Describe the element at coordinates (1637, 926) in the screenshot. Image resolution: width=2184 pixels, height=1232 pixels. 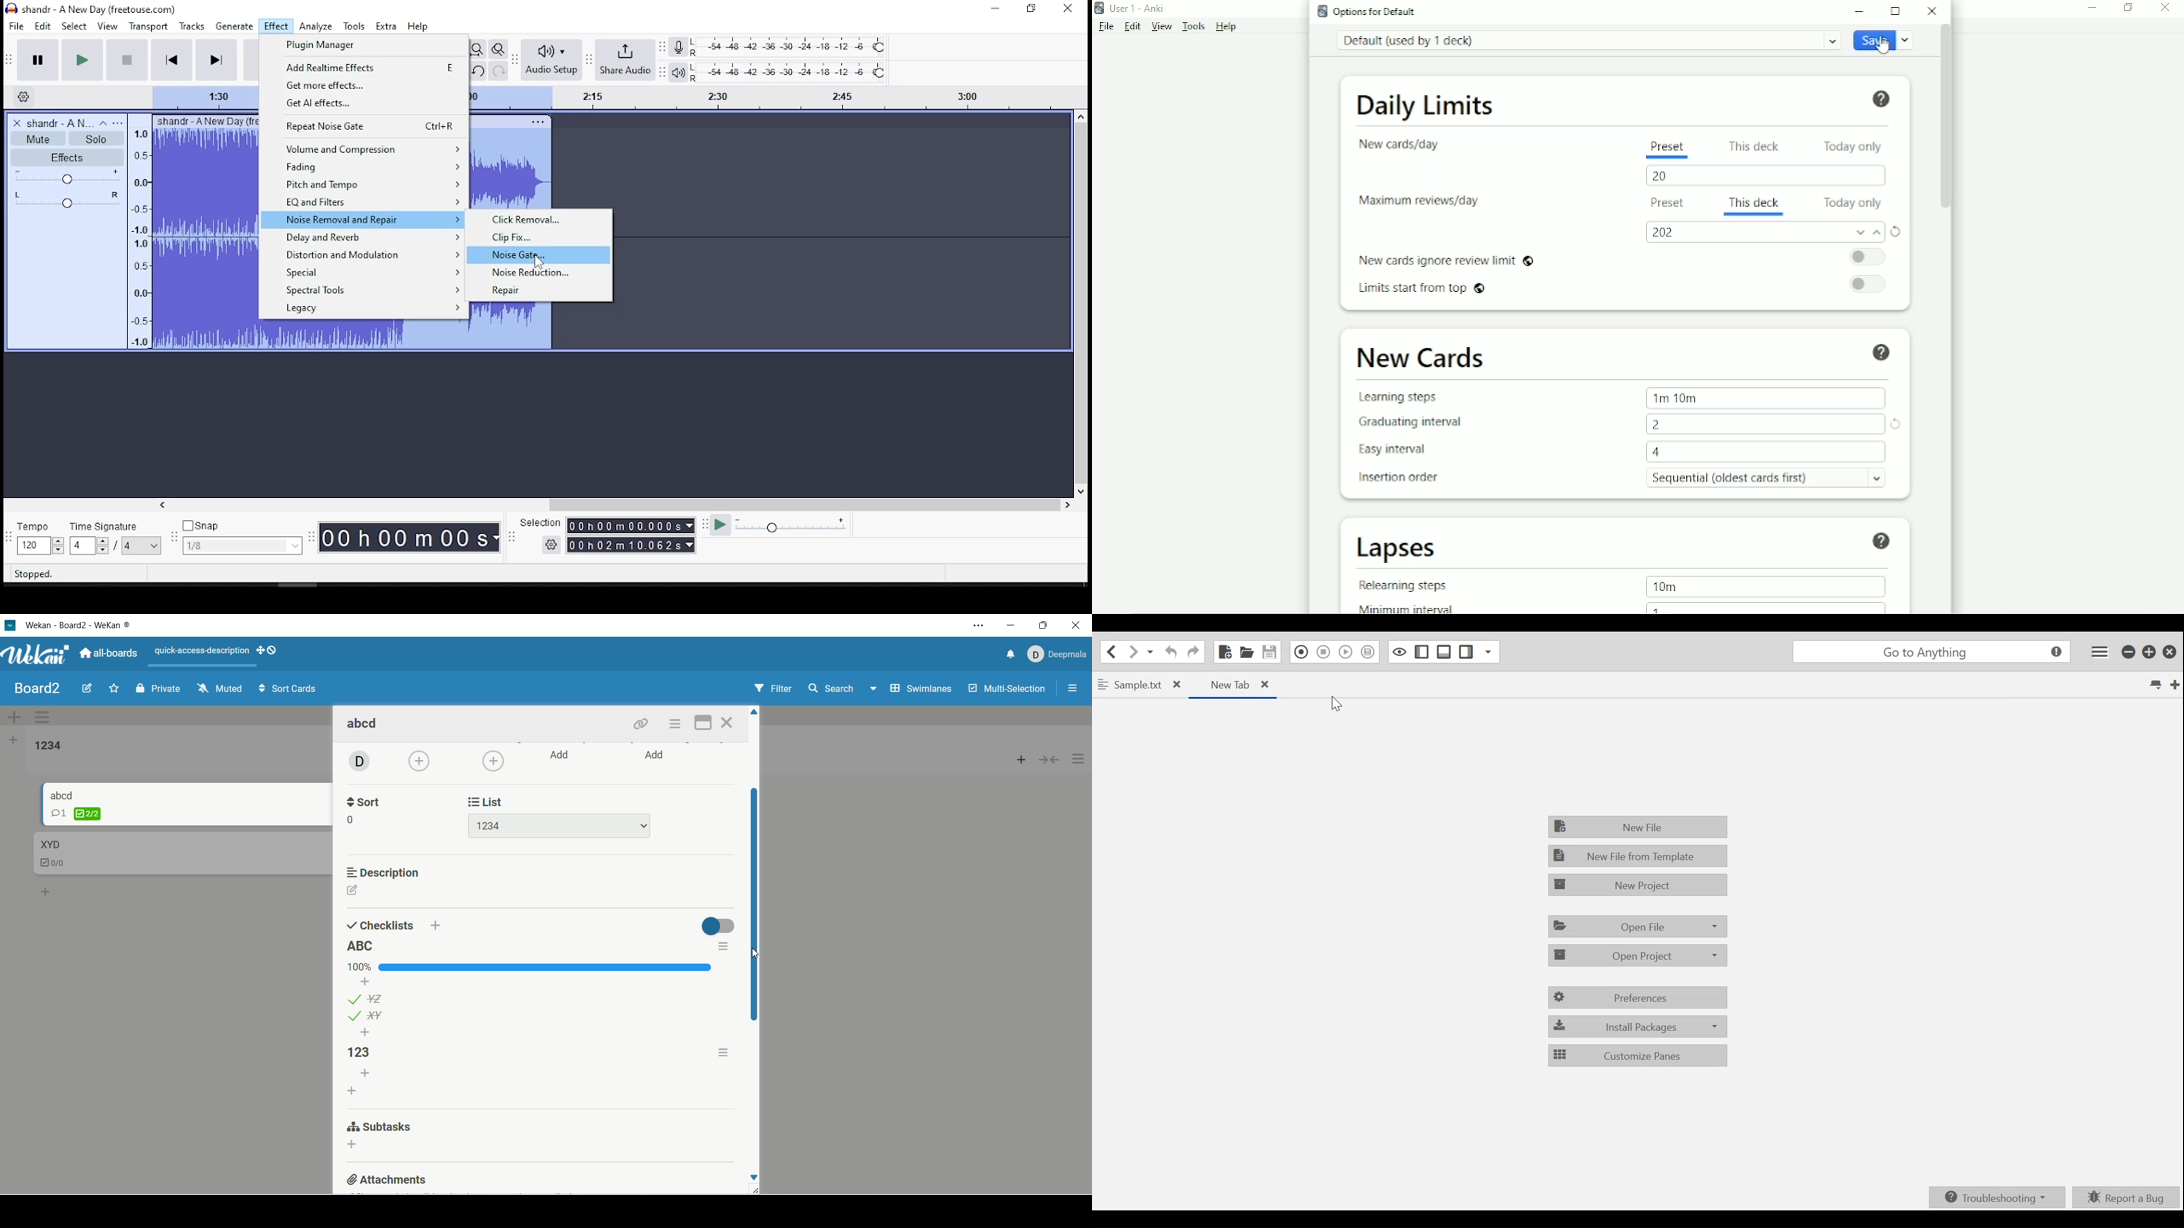
I see `Open File` at that location.